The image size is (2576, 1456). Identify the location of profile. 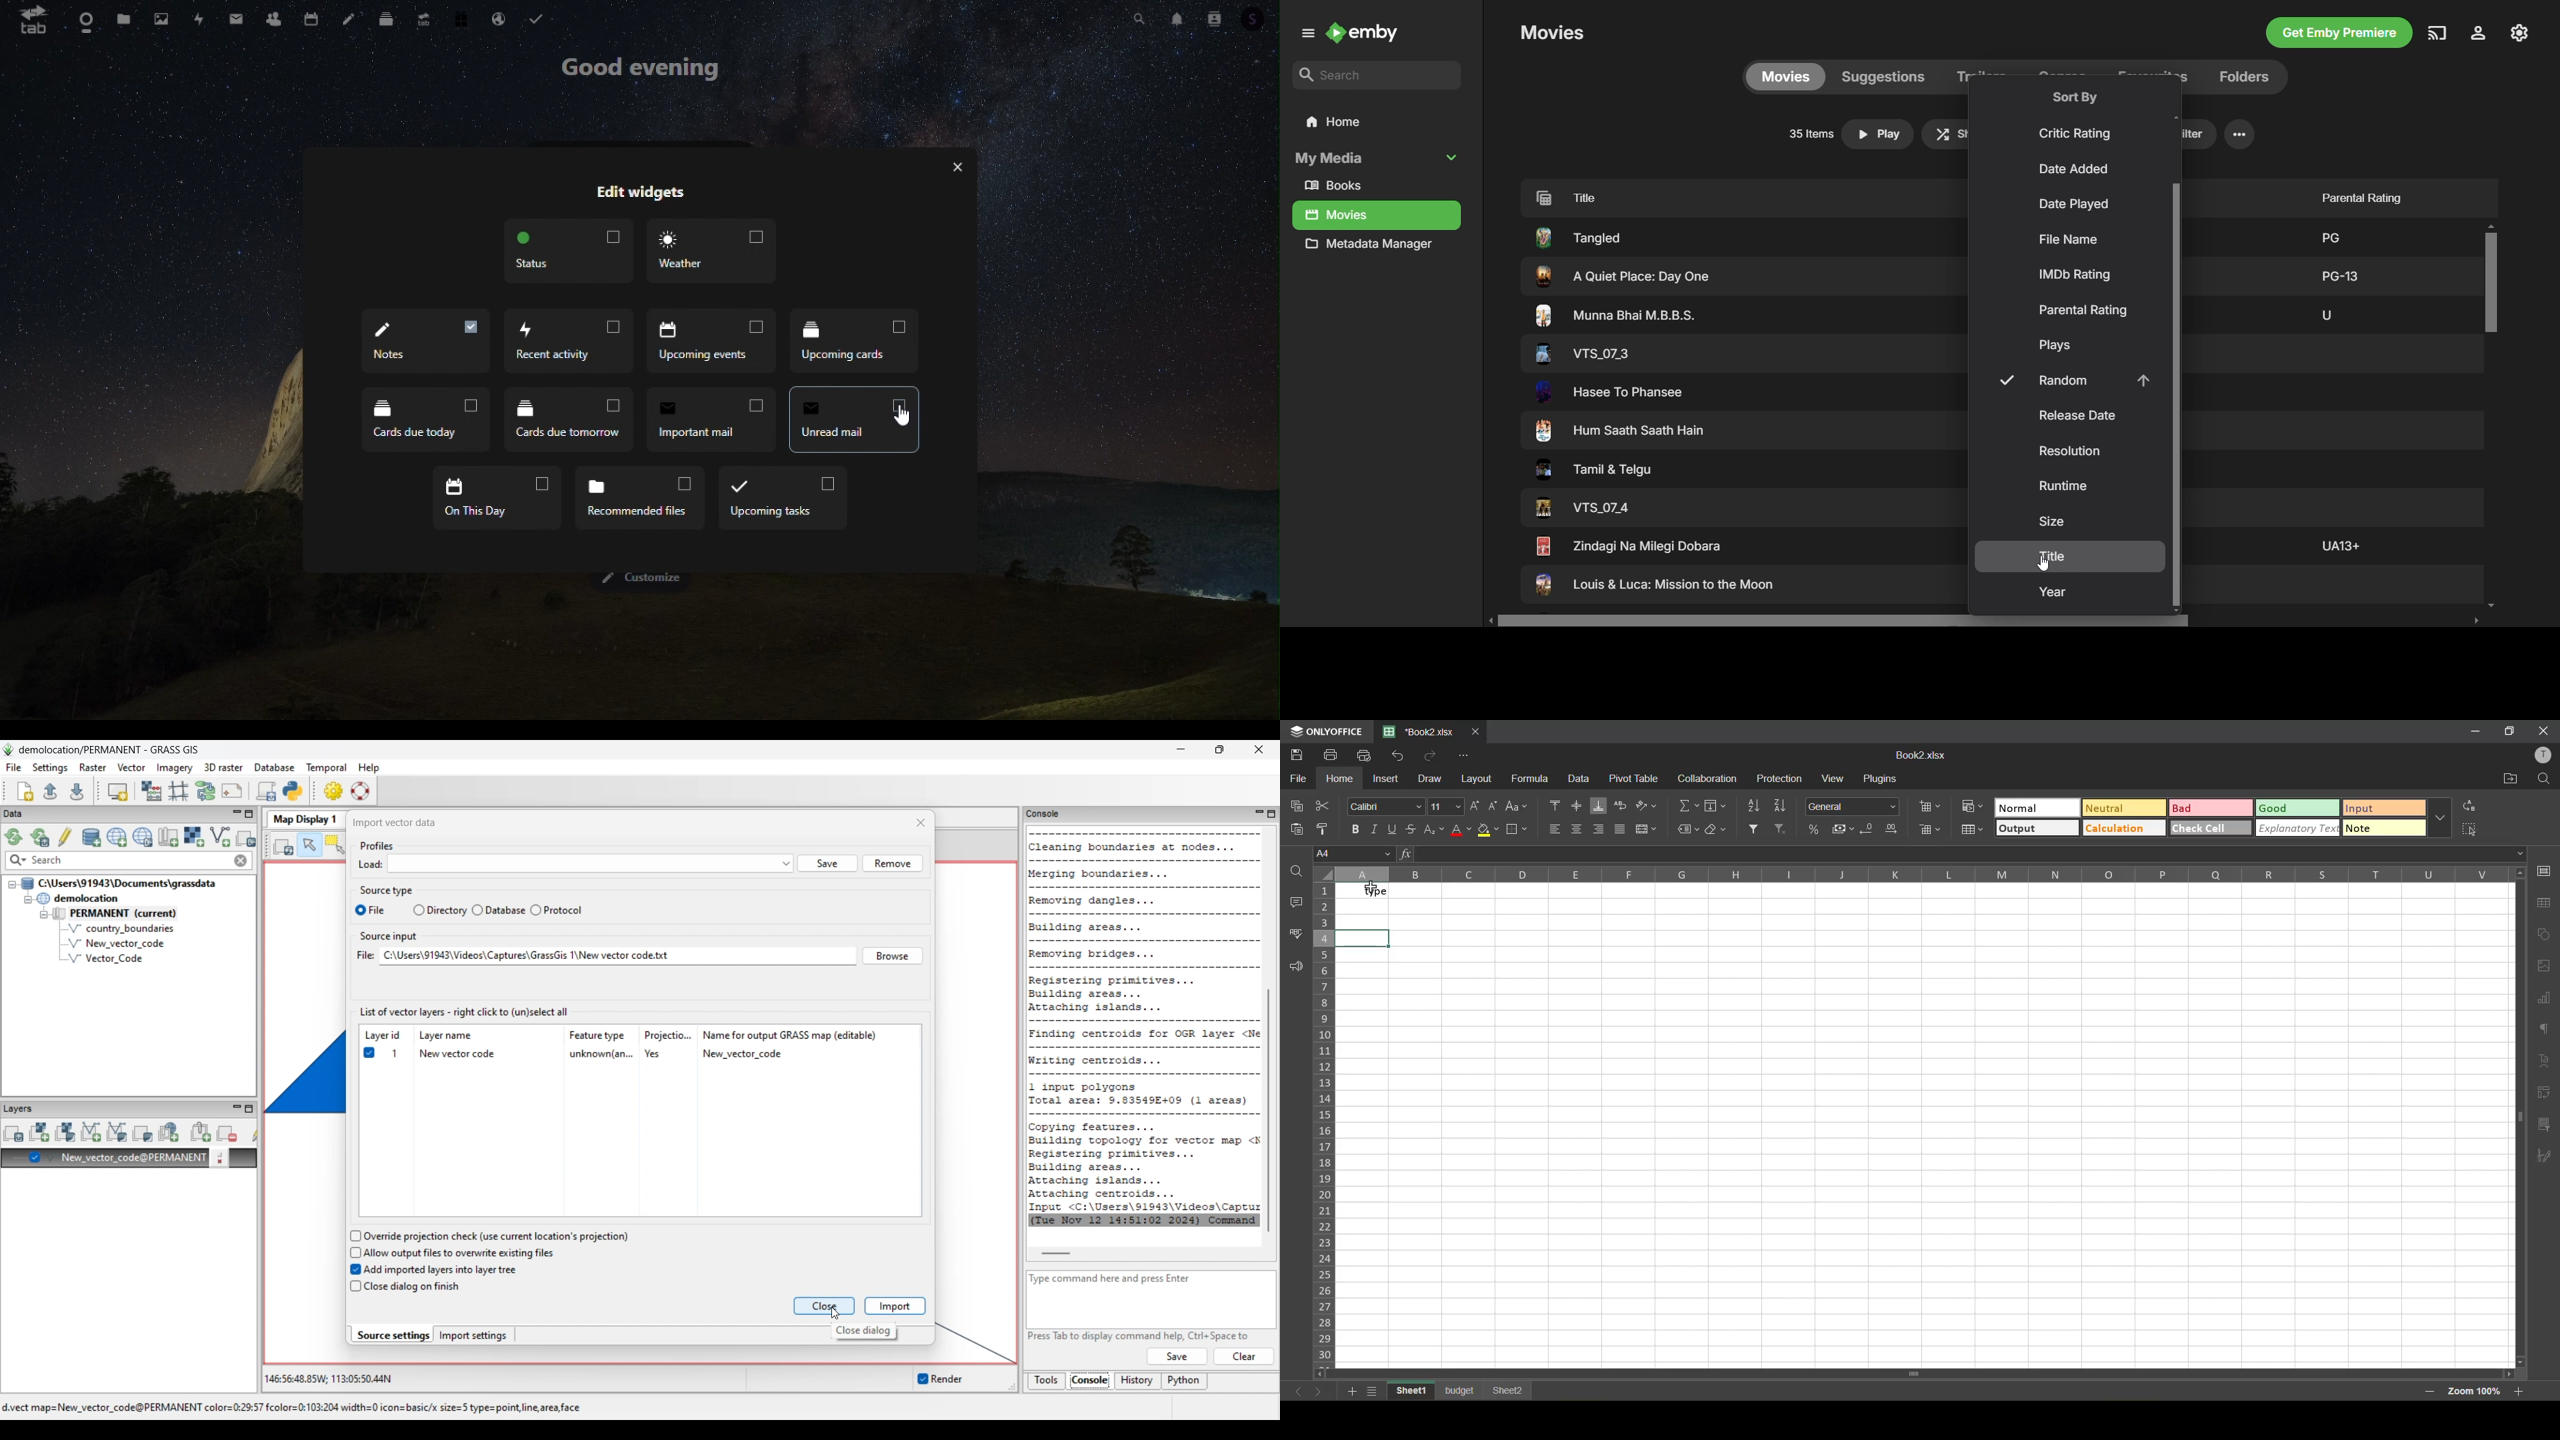
(2540, 757).